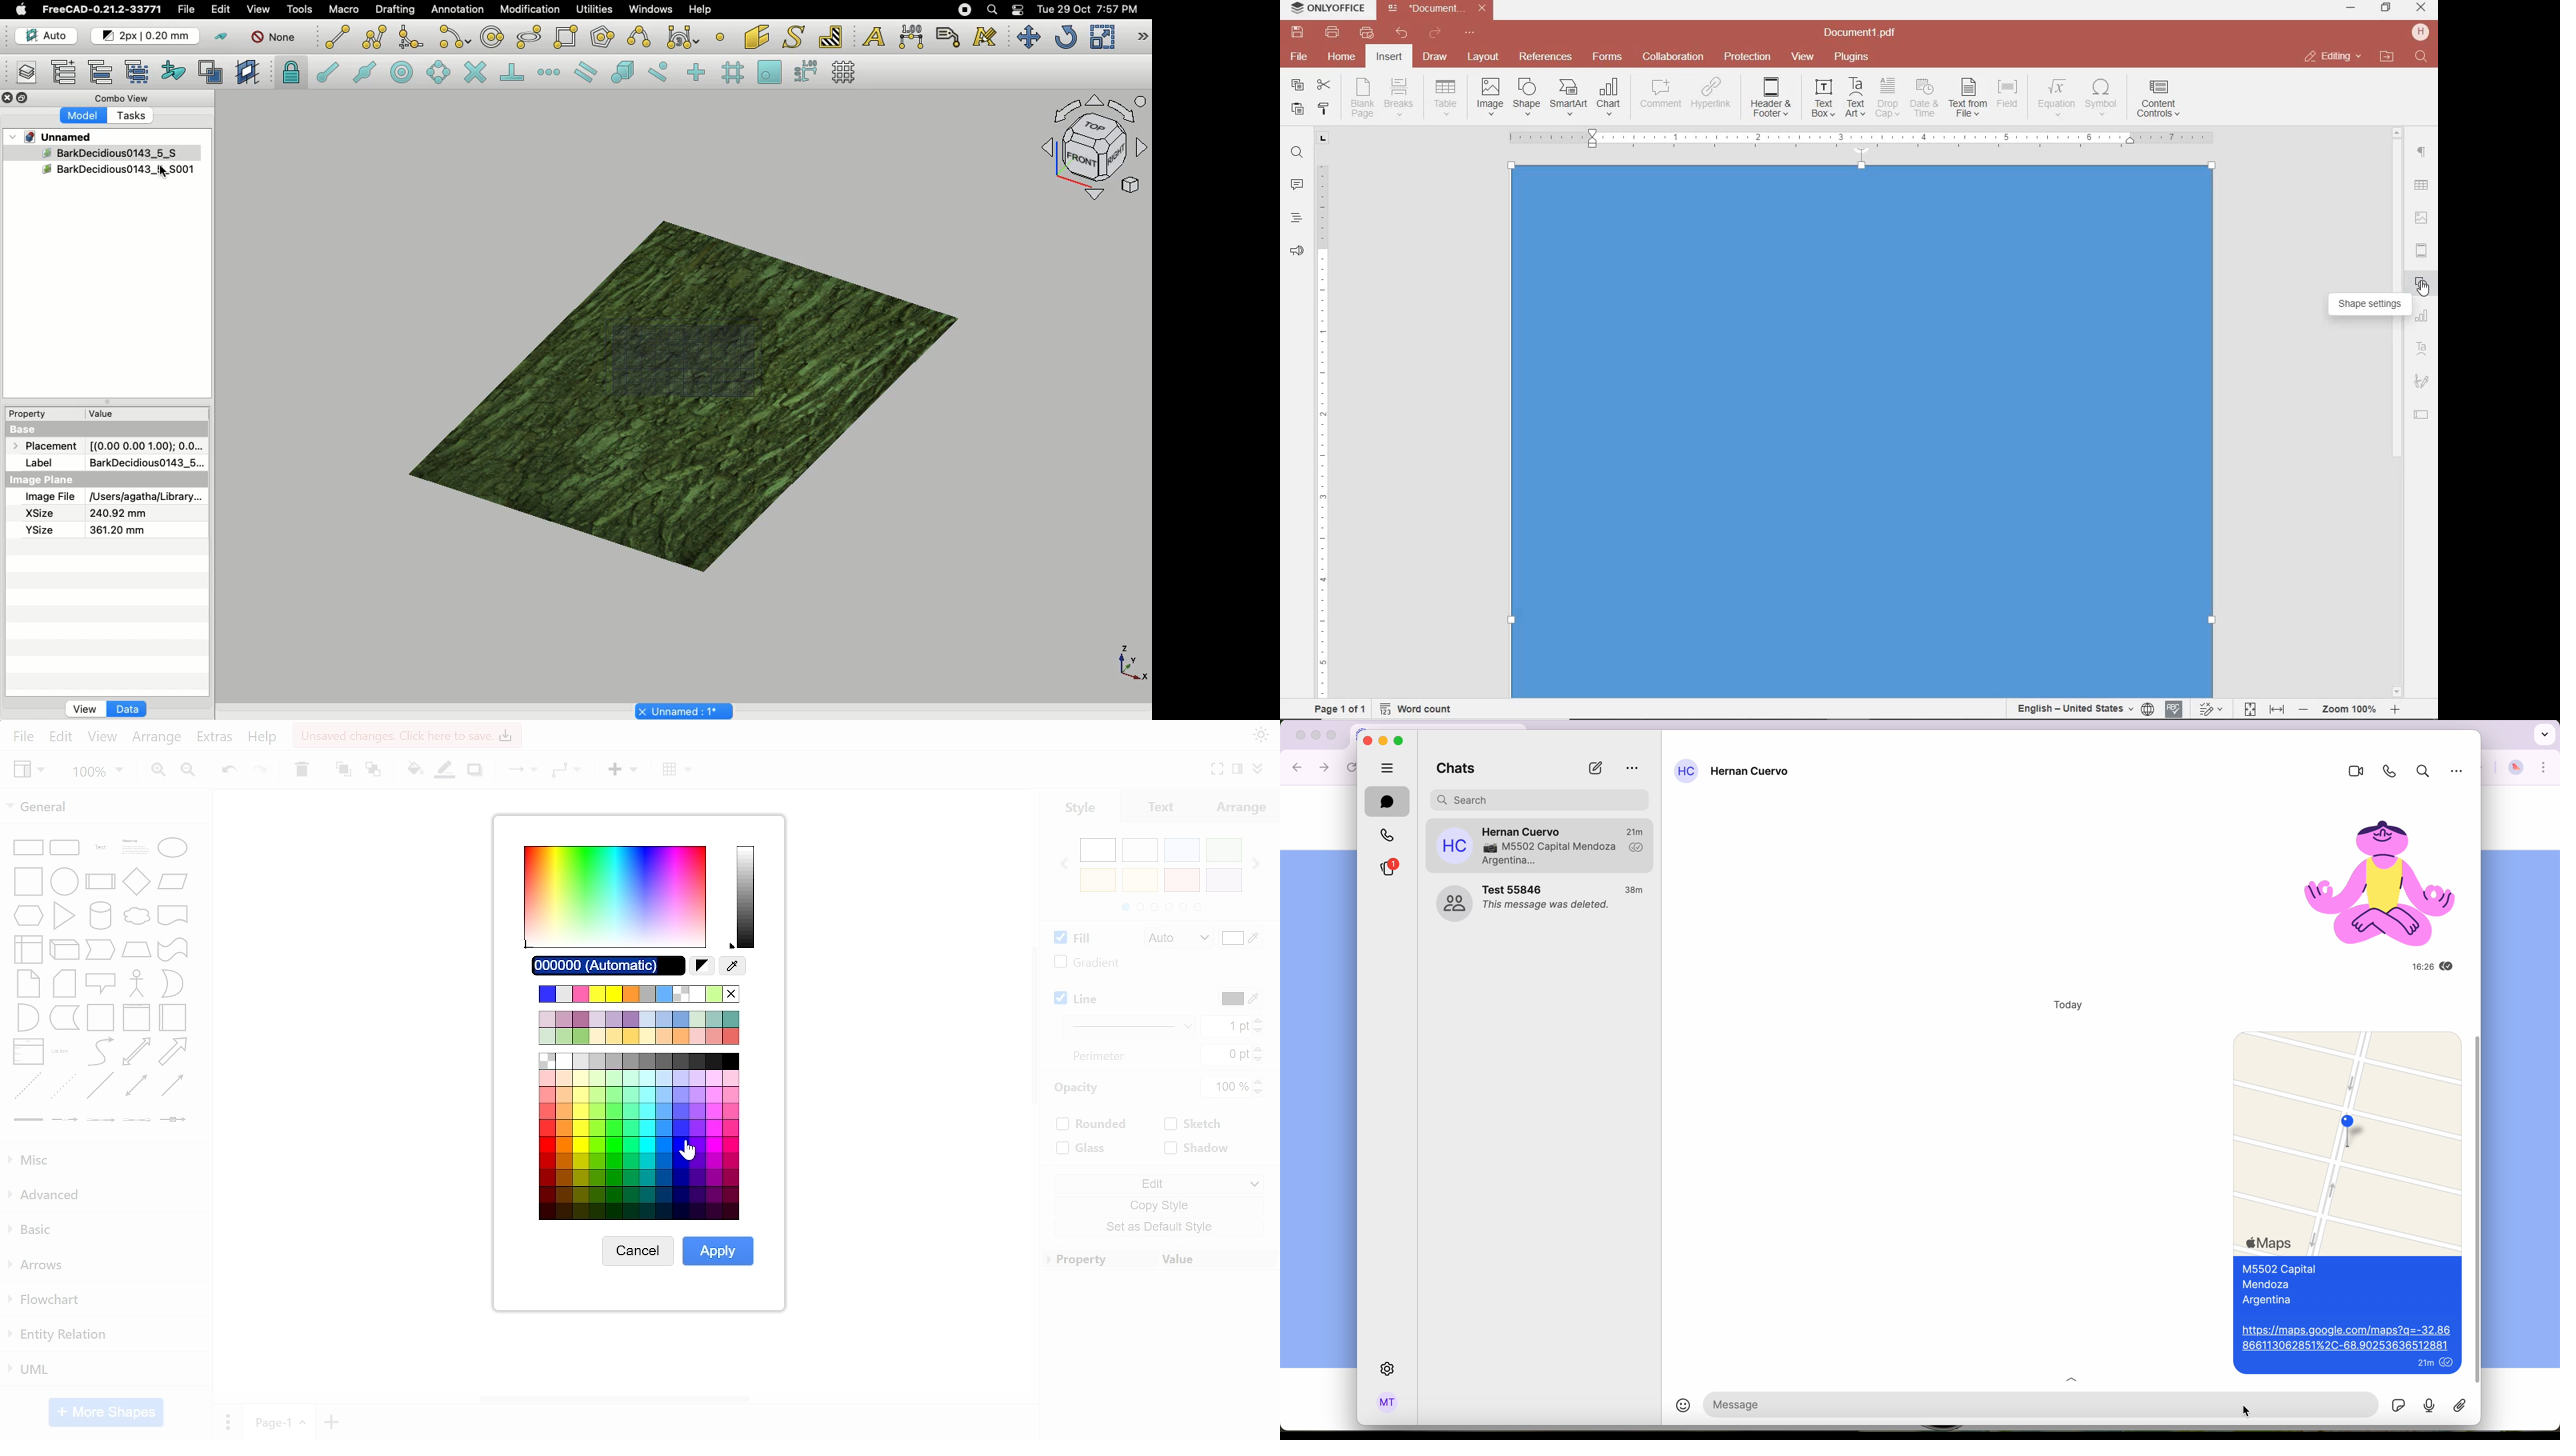 The width and height of the screenshot is (2576, 1456). Describe the element at coordinates (406, 735) in the screenshot. I see `unsaved changes. Click here to save` at that location.